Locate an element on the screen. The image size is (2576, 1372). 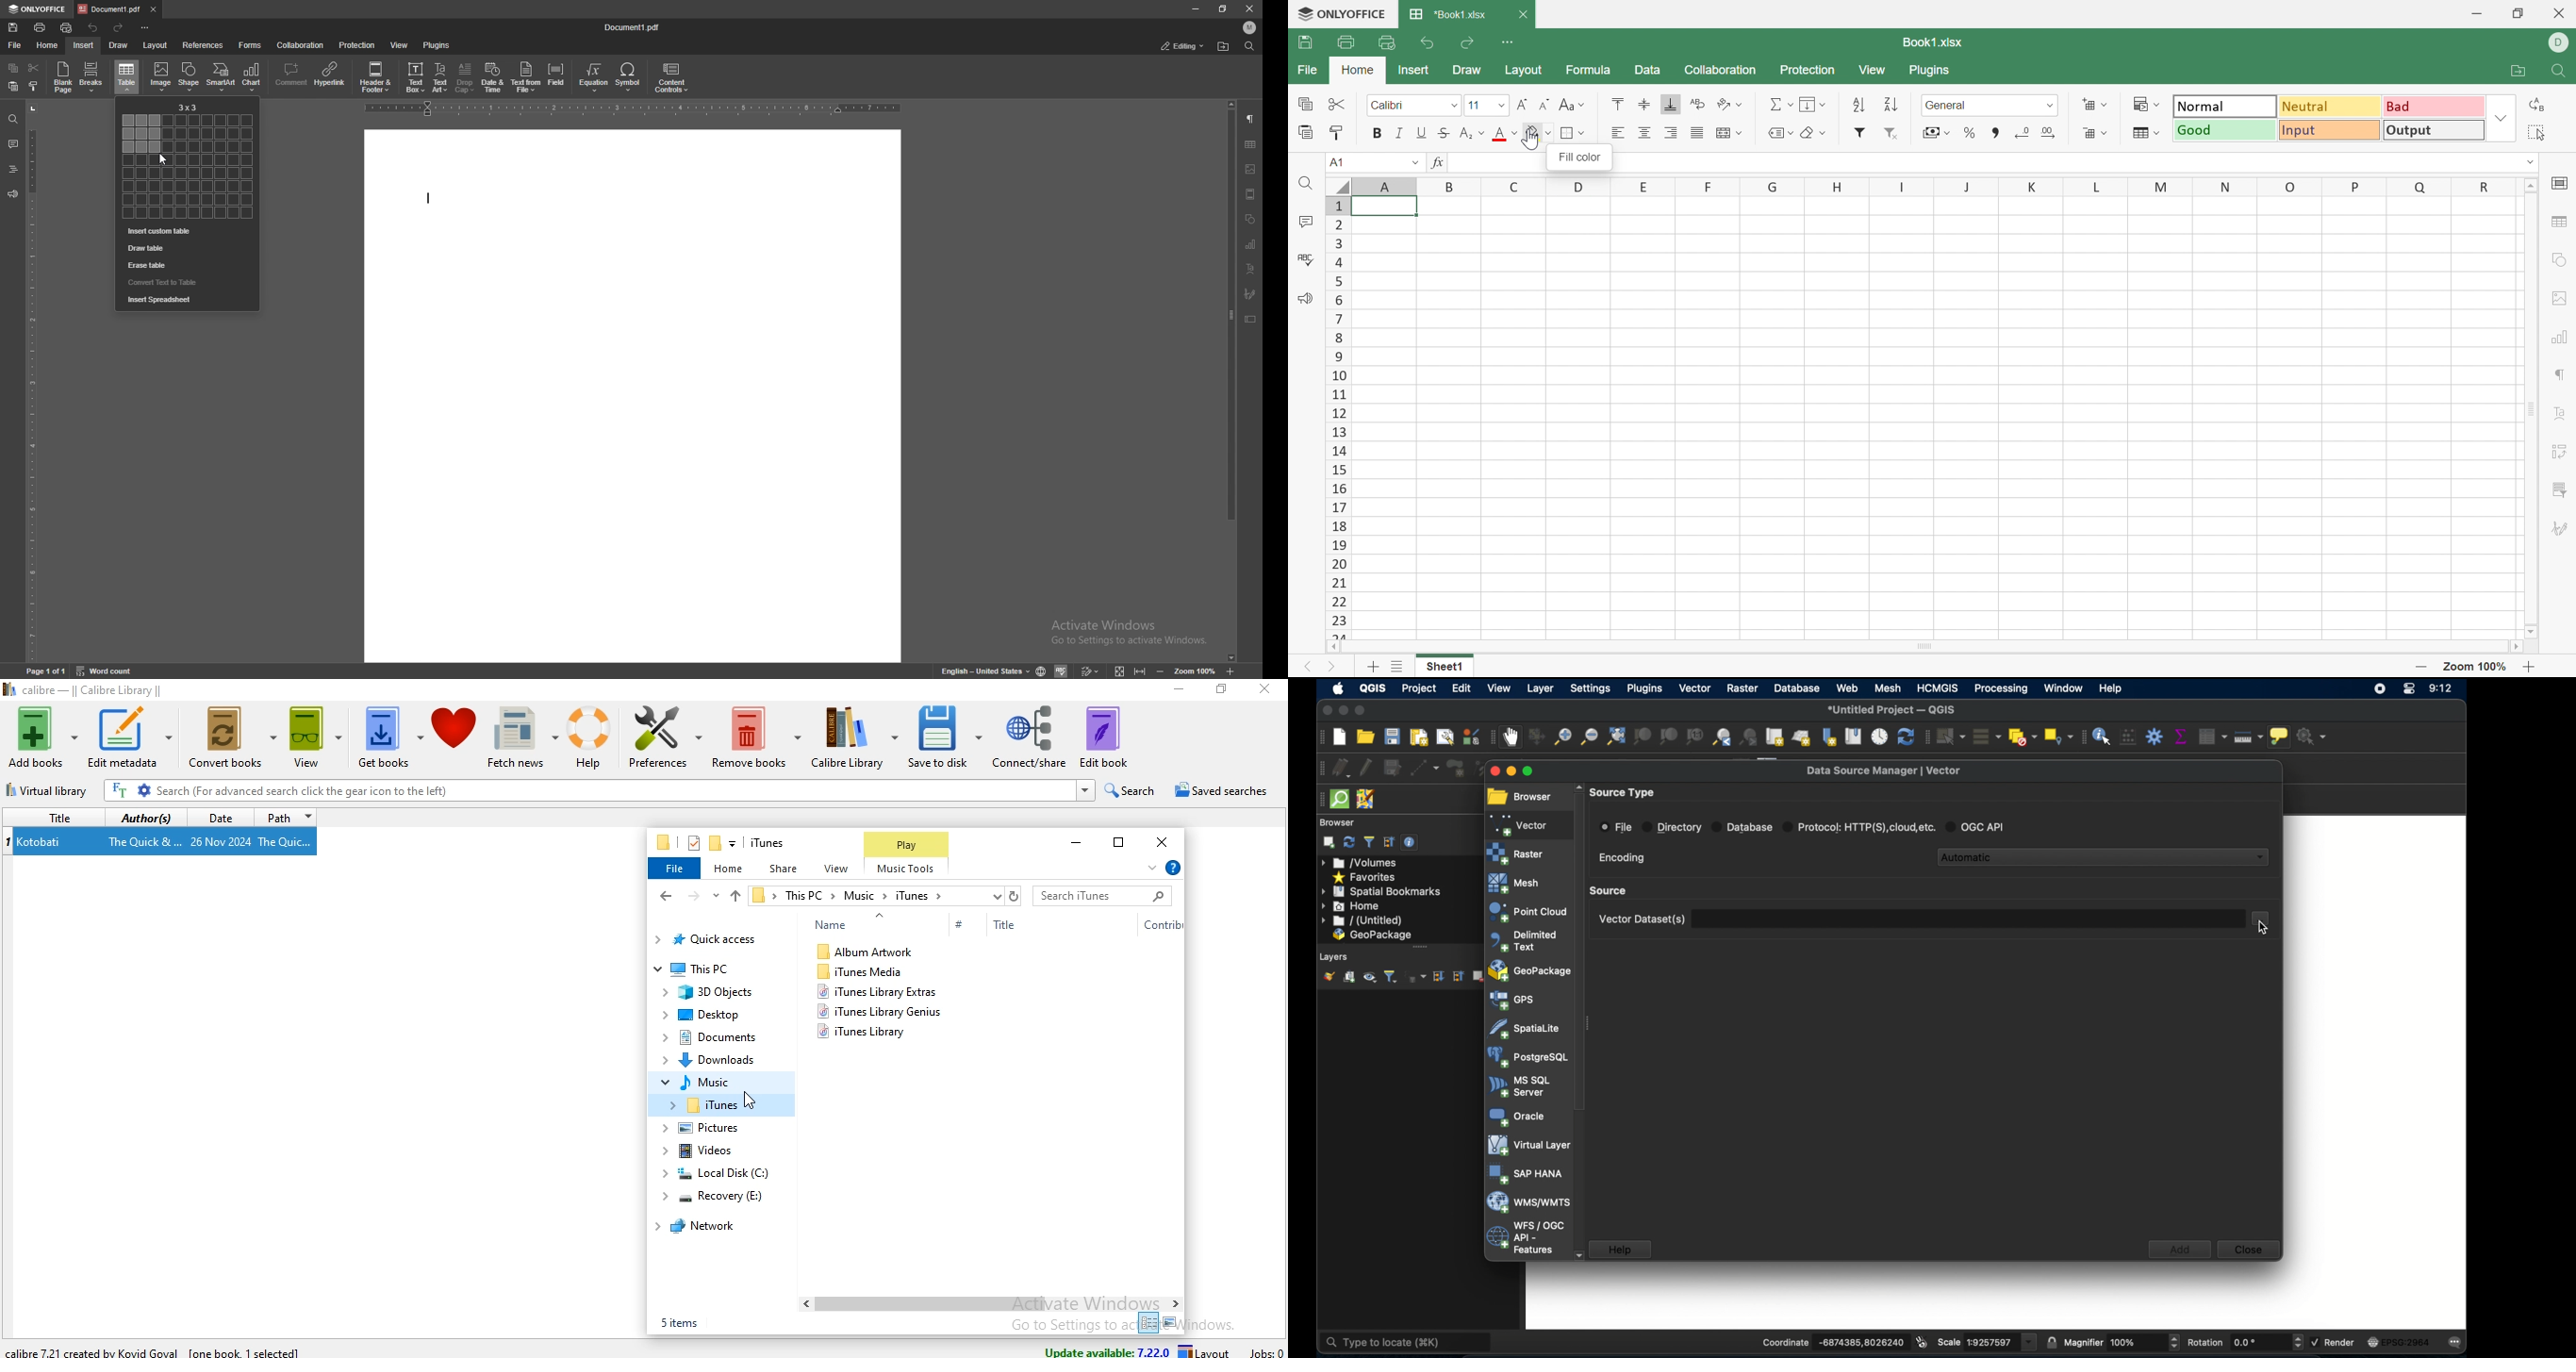
Conditional formatting is located at coordinates (2145, 104).